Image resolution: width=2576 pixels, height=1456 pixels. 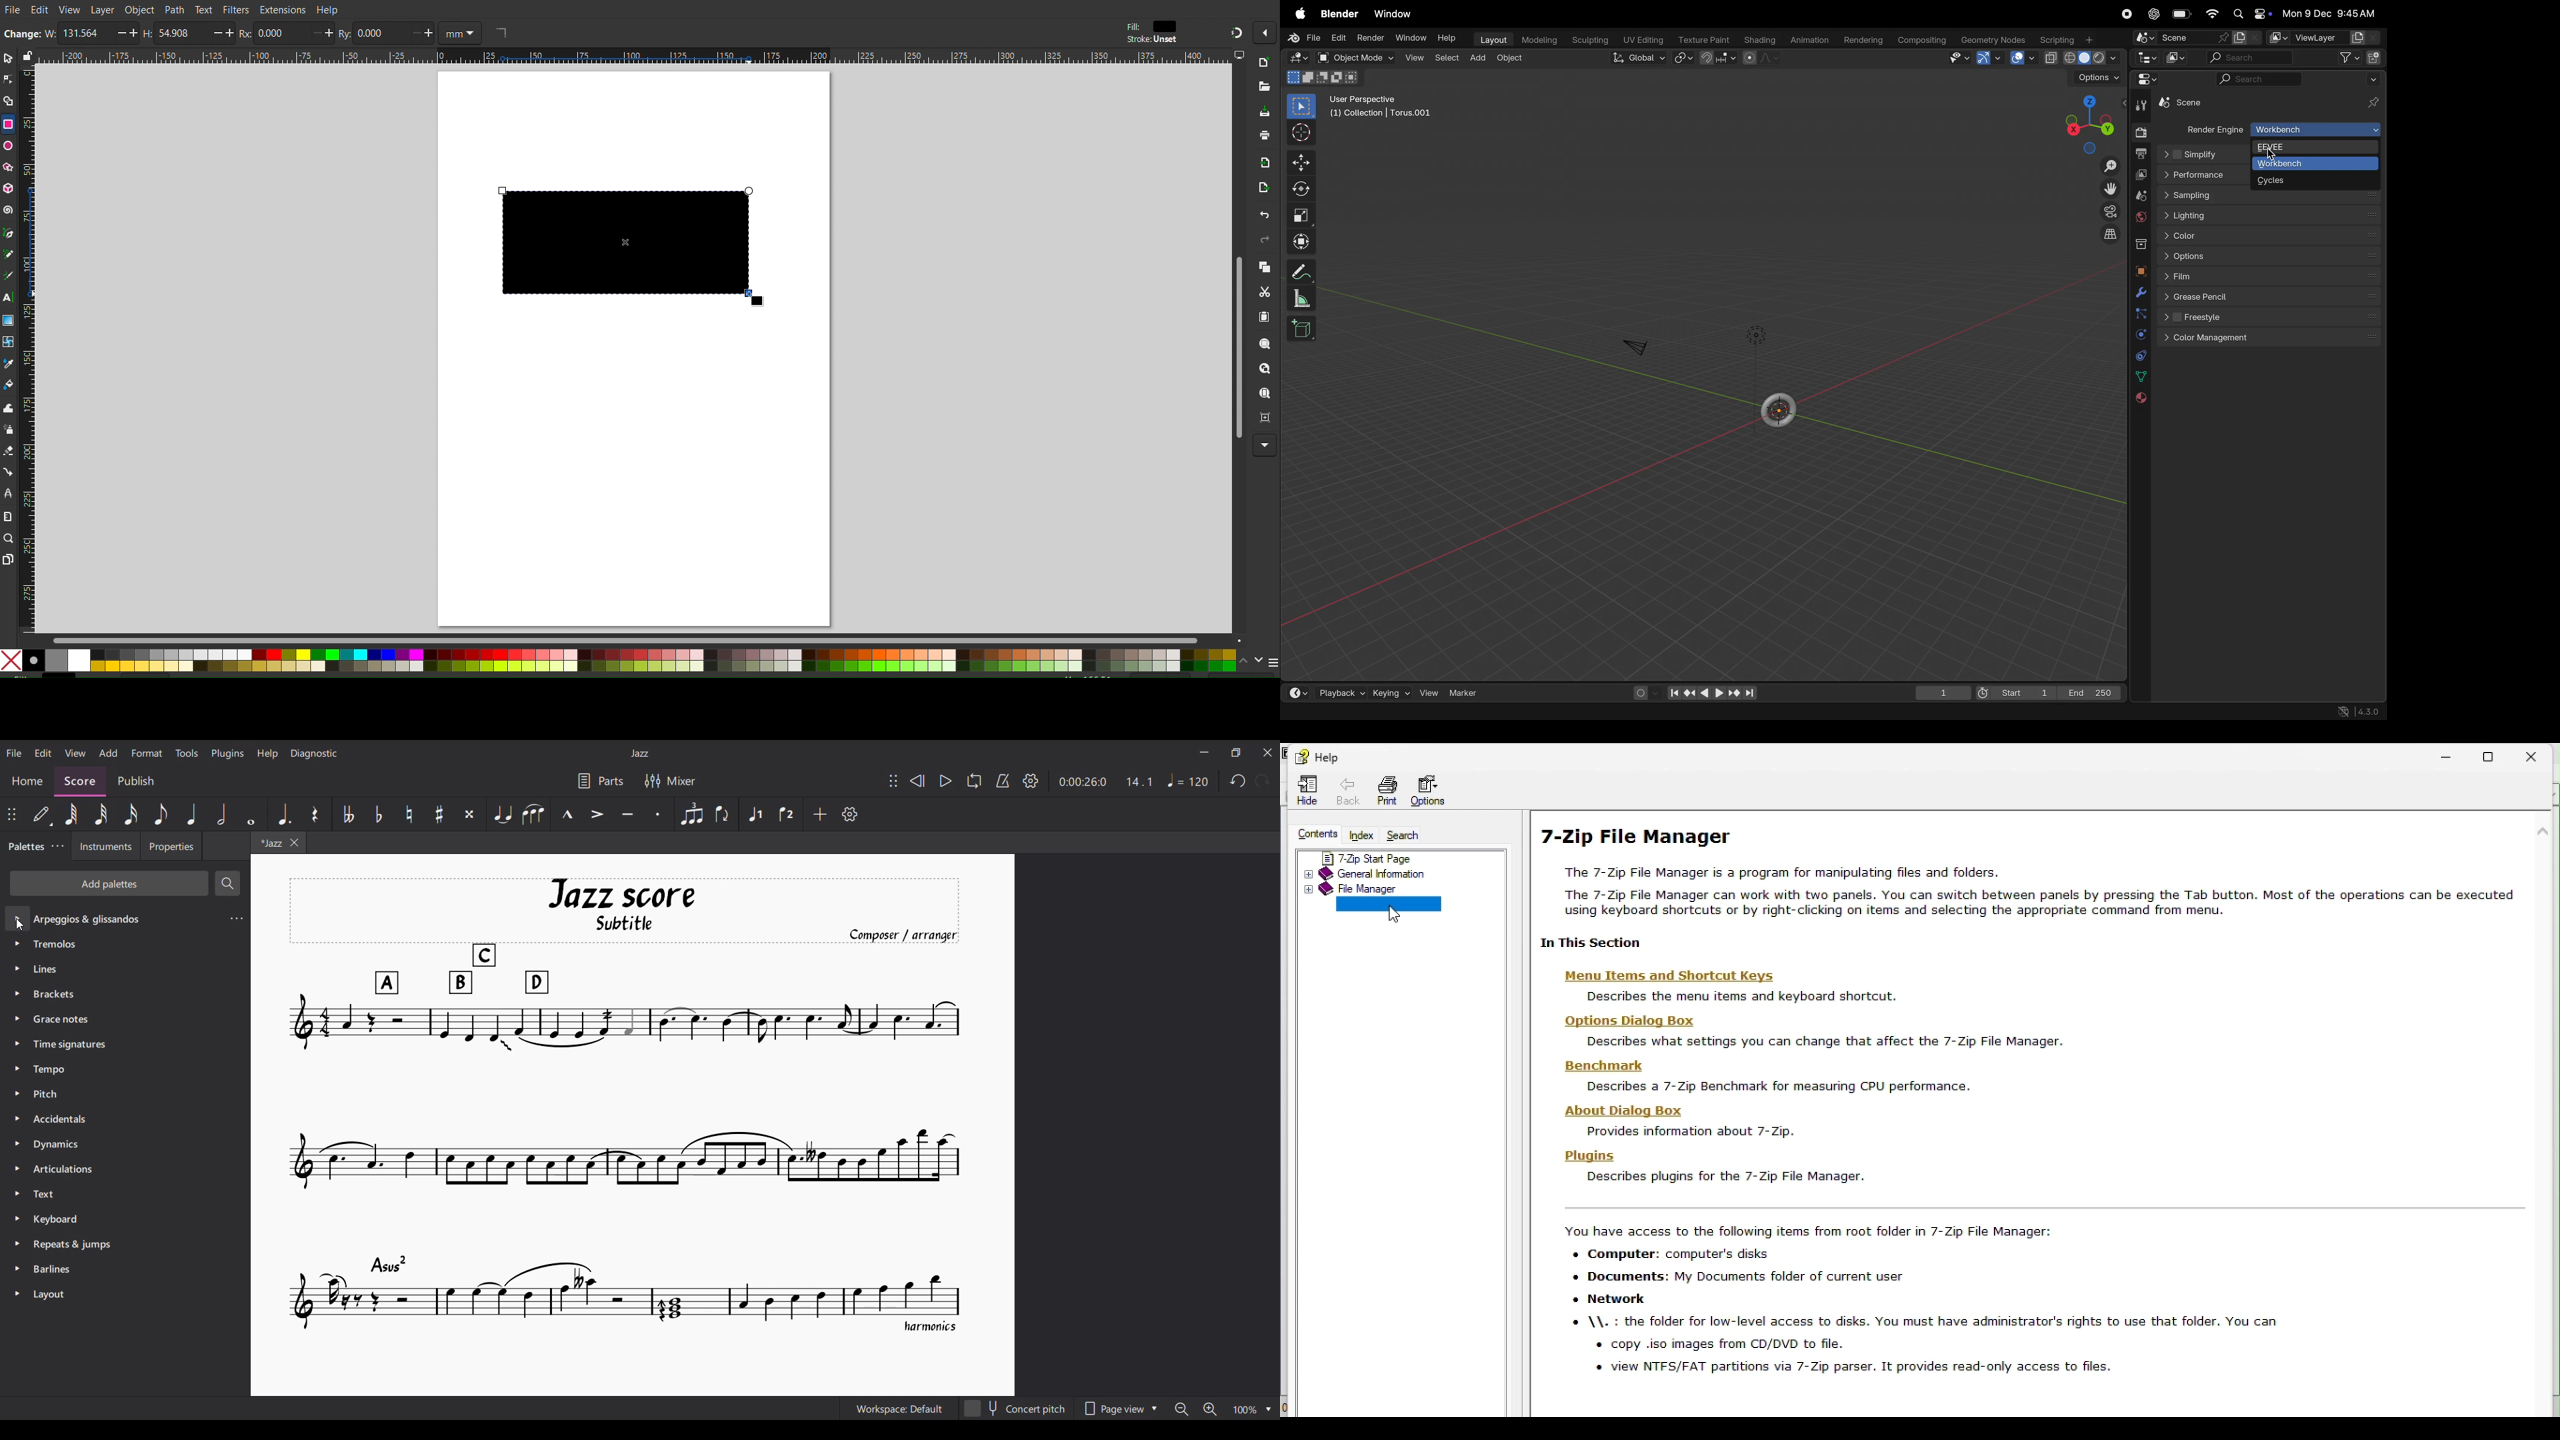 I want to click on Work bench, so click(x=2316, y=163).